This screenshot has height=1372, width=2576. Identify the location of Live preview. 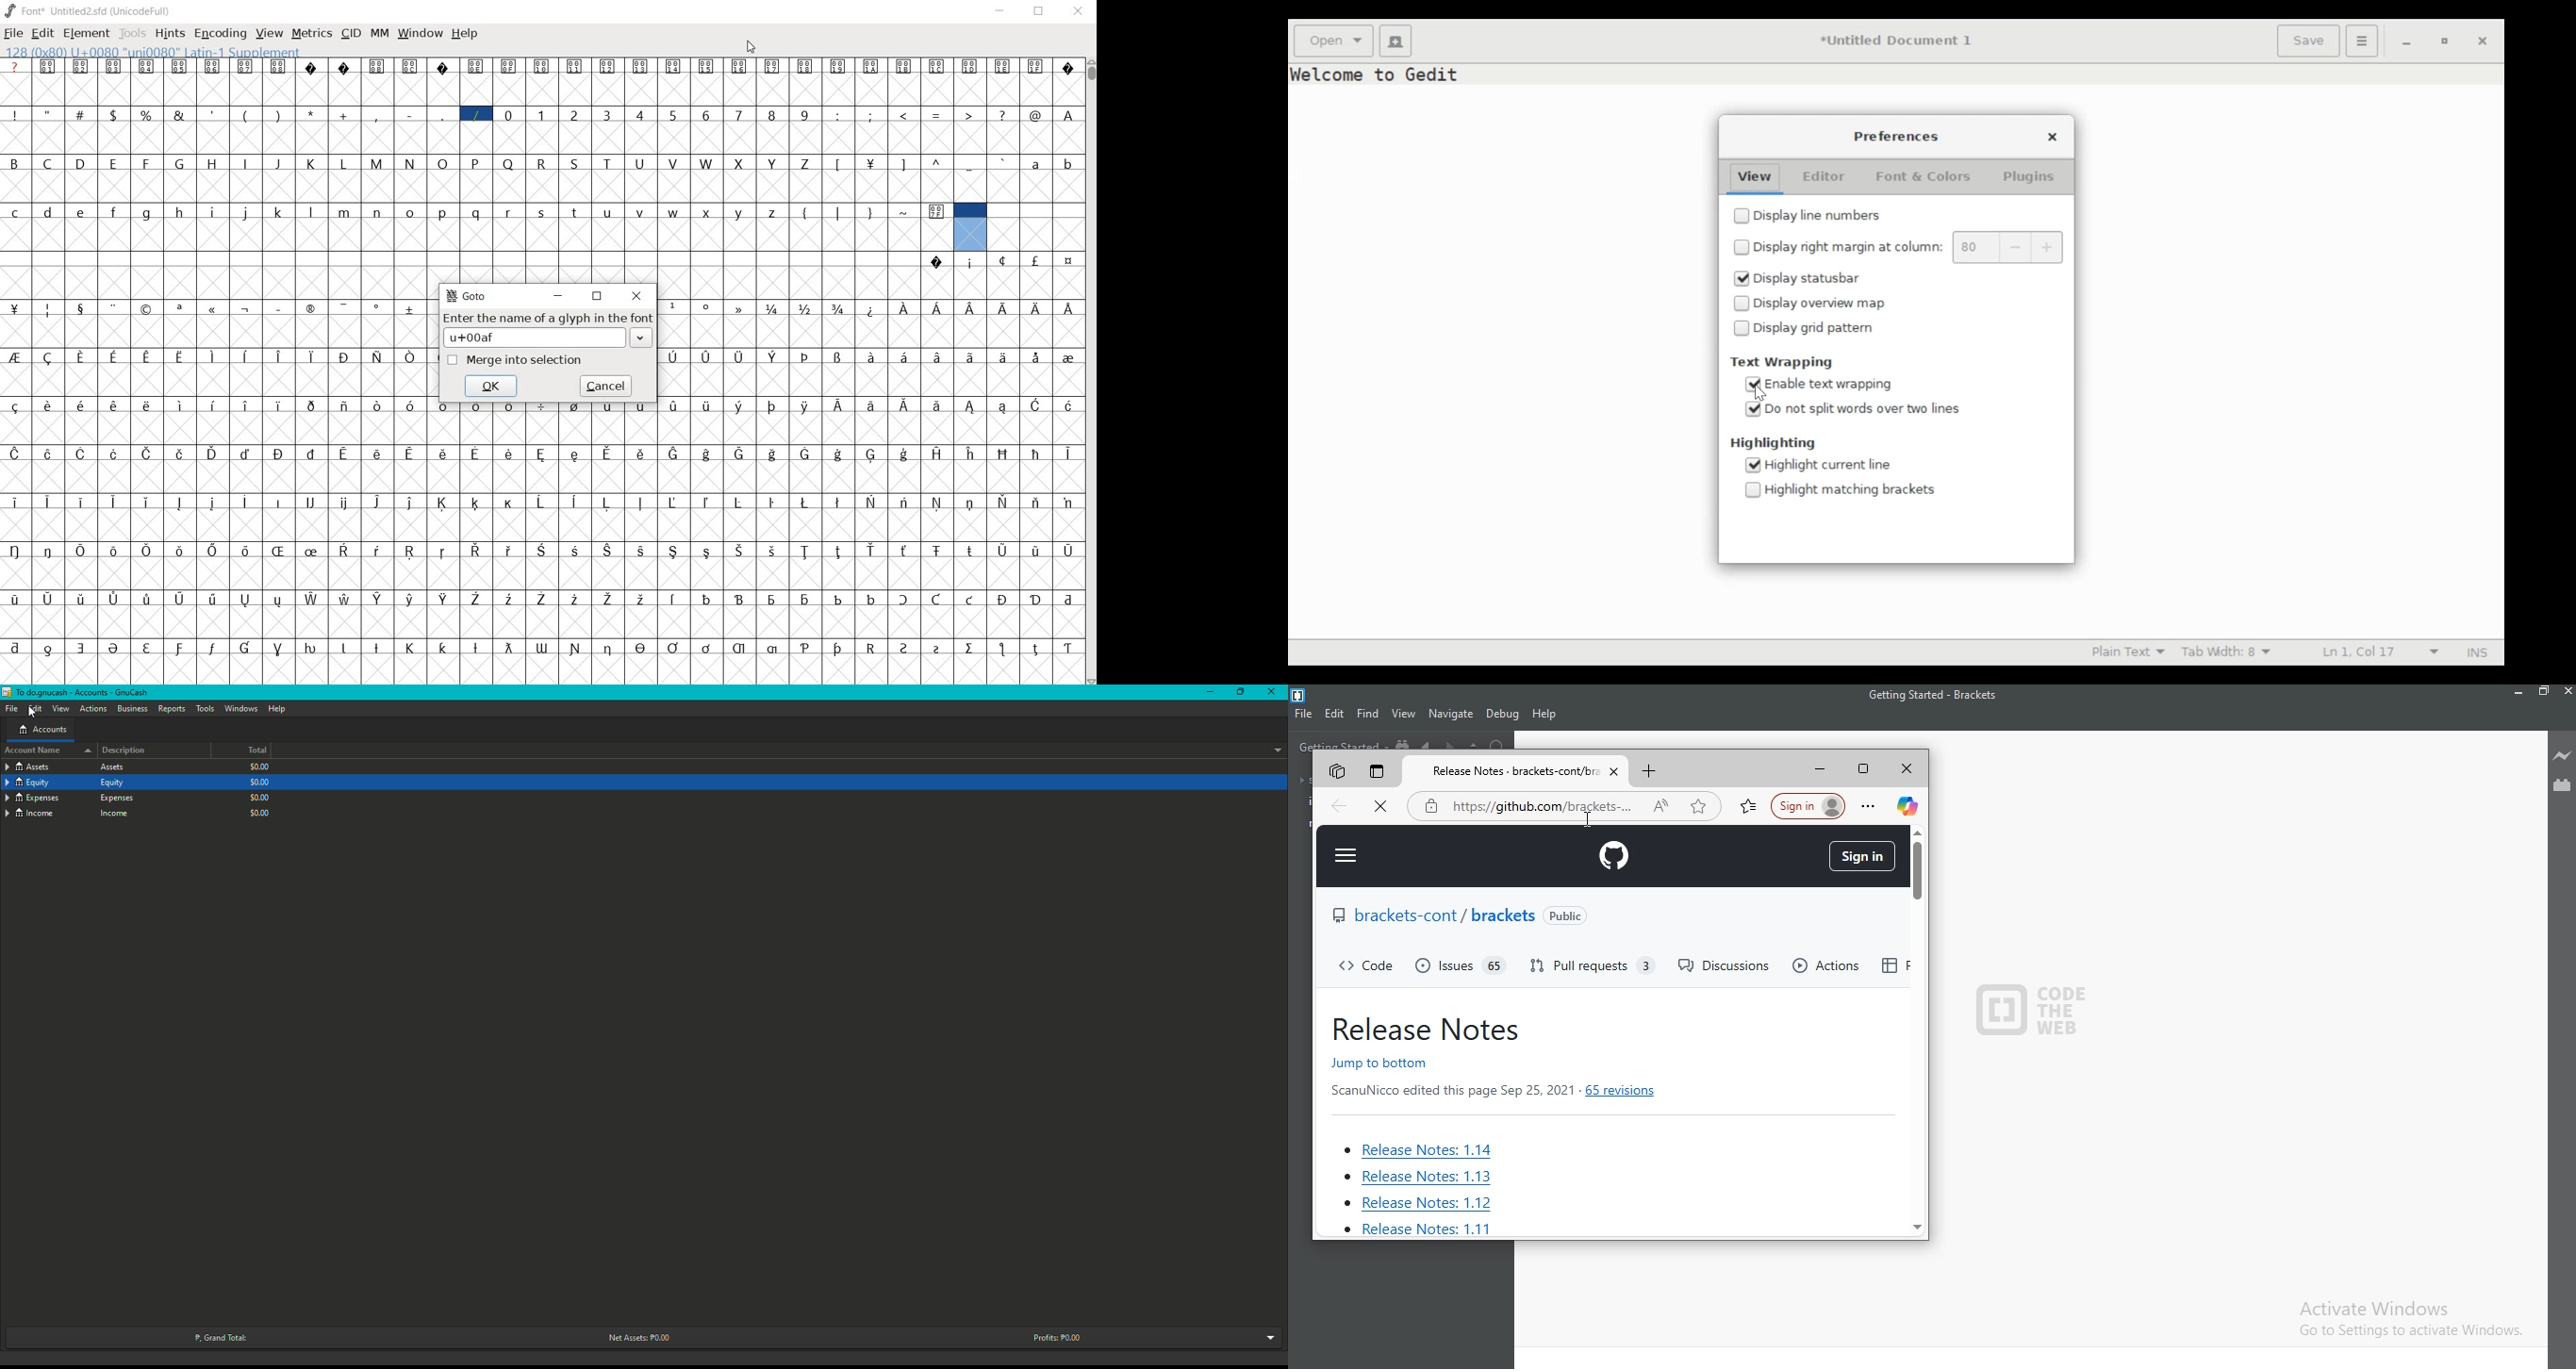
(2562, 756).